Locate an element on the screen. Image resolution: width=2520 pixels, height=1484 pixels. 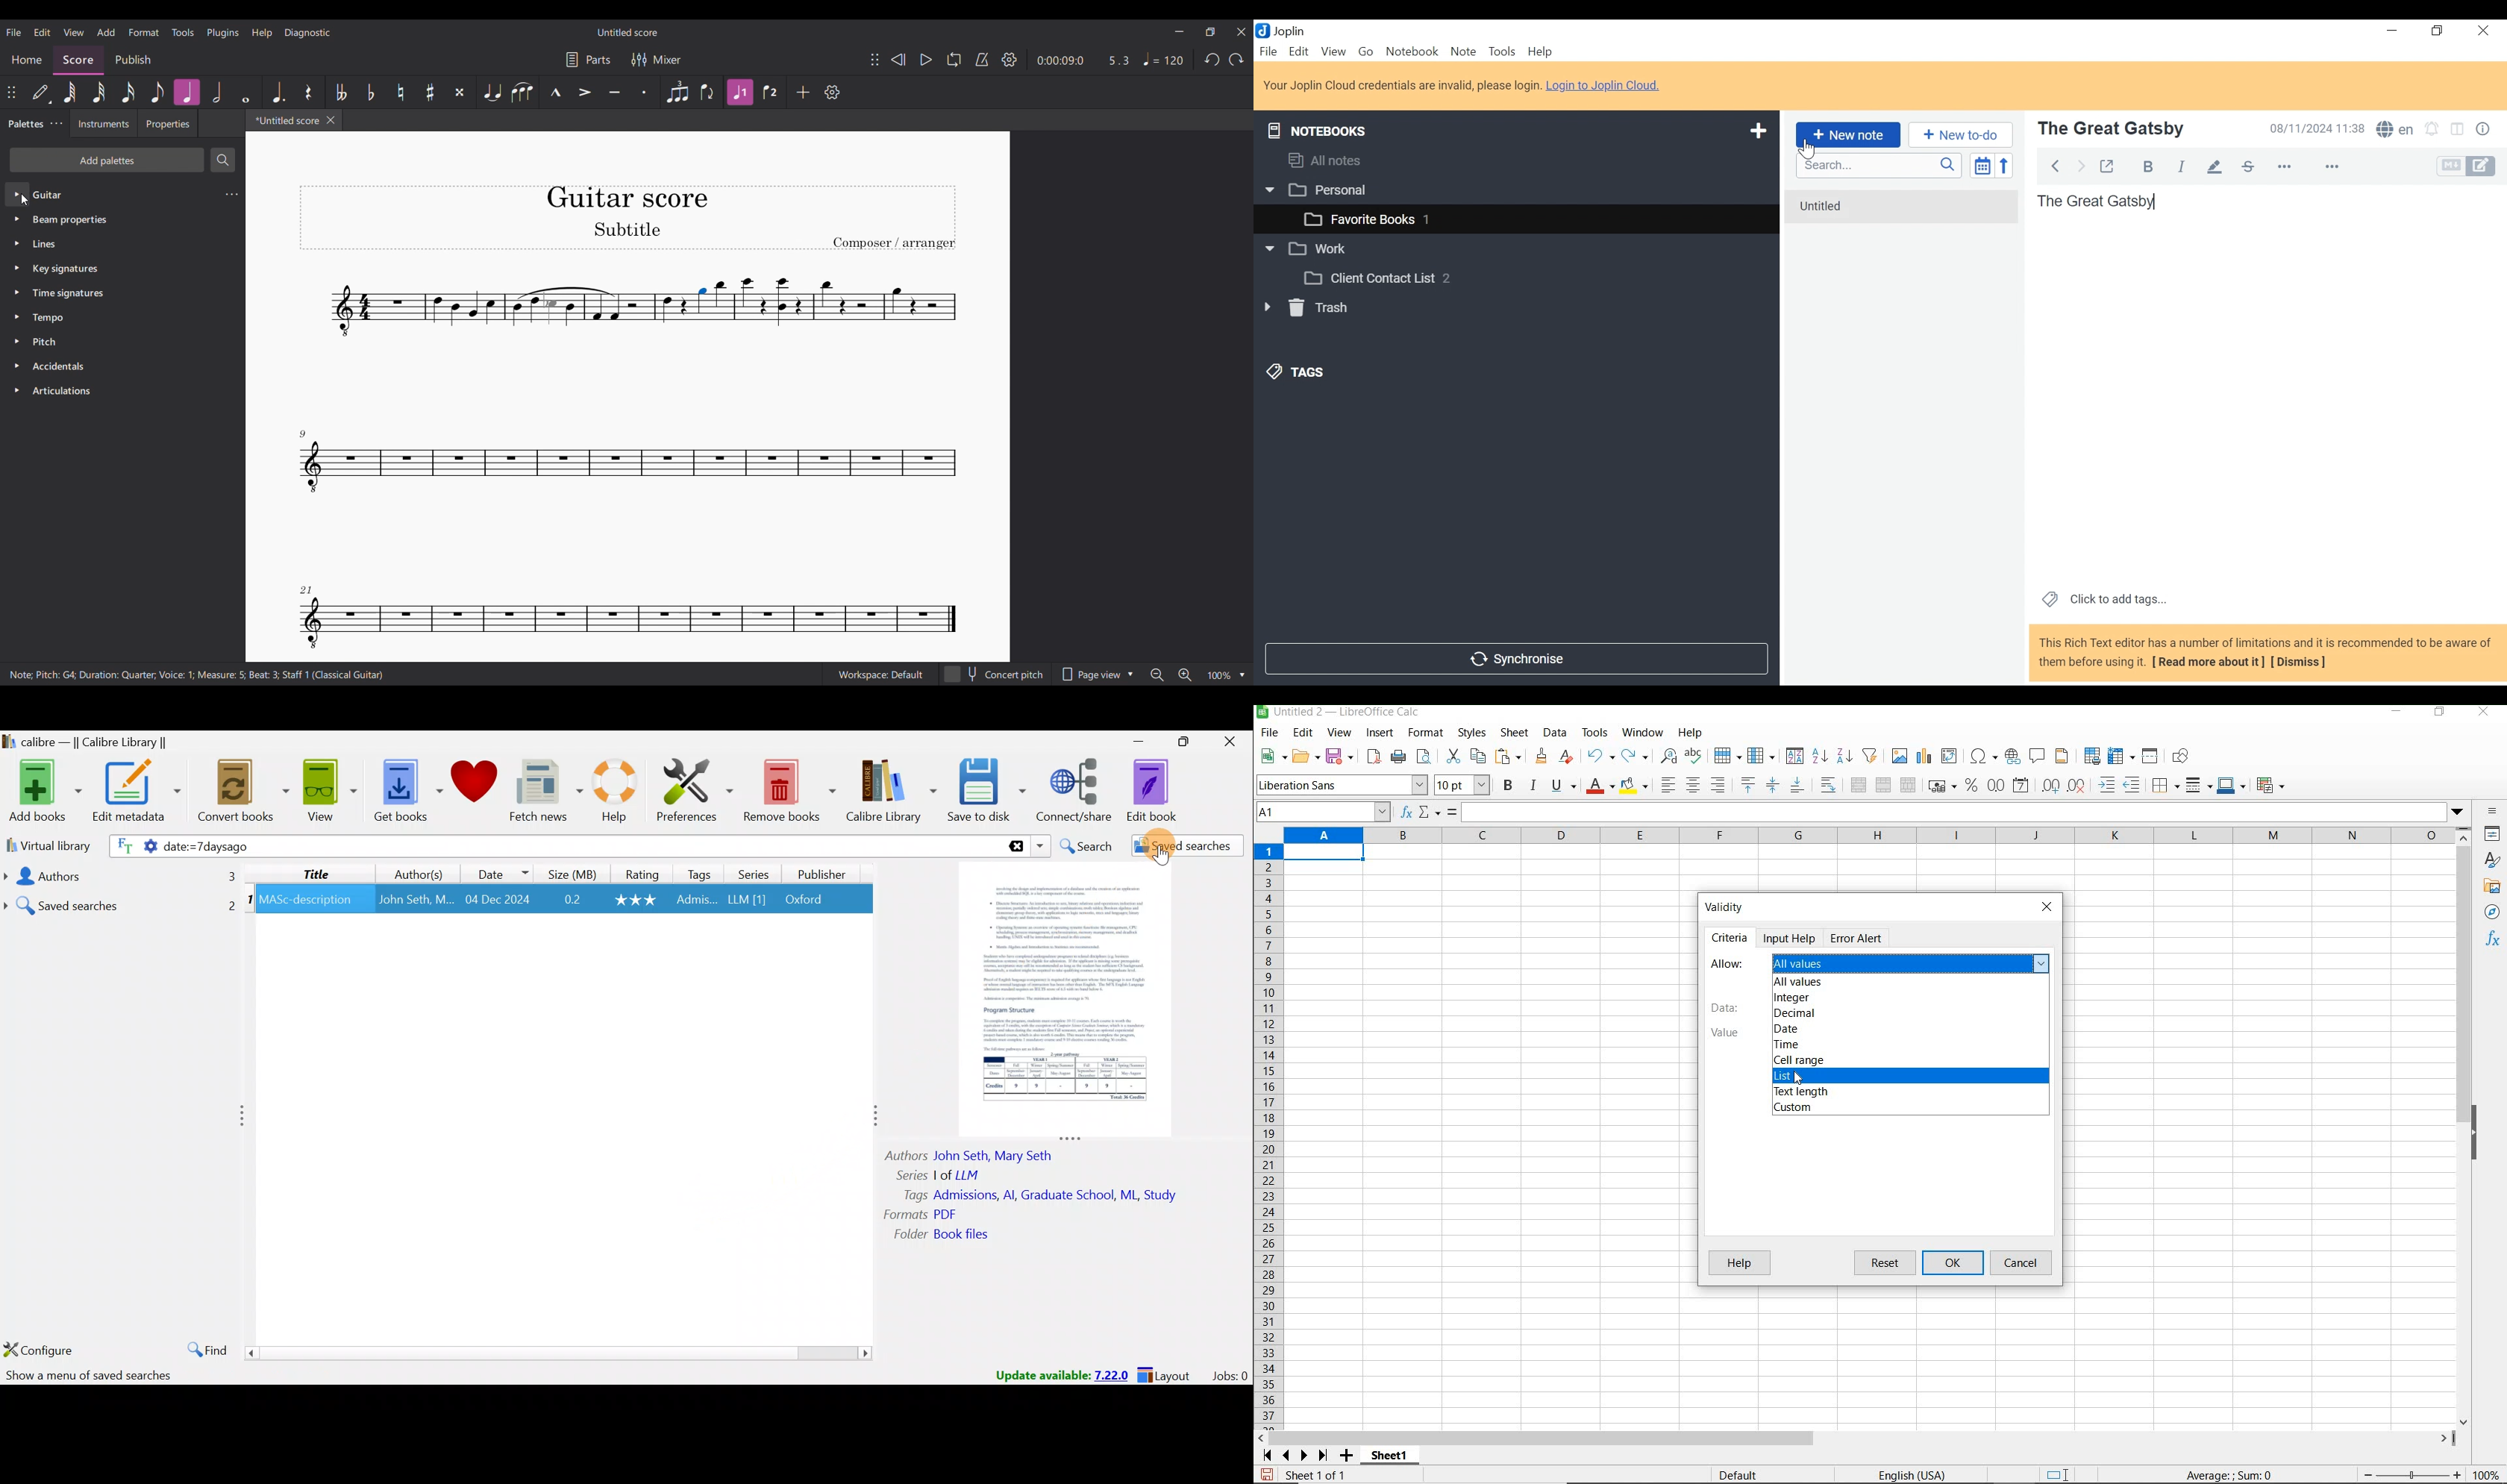
scroll next is located at coordinates (1292, 1456).